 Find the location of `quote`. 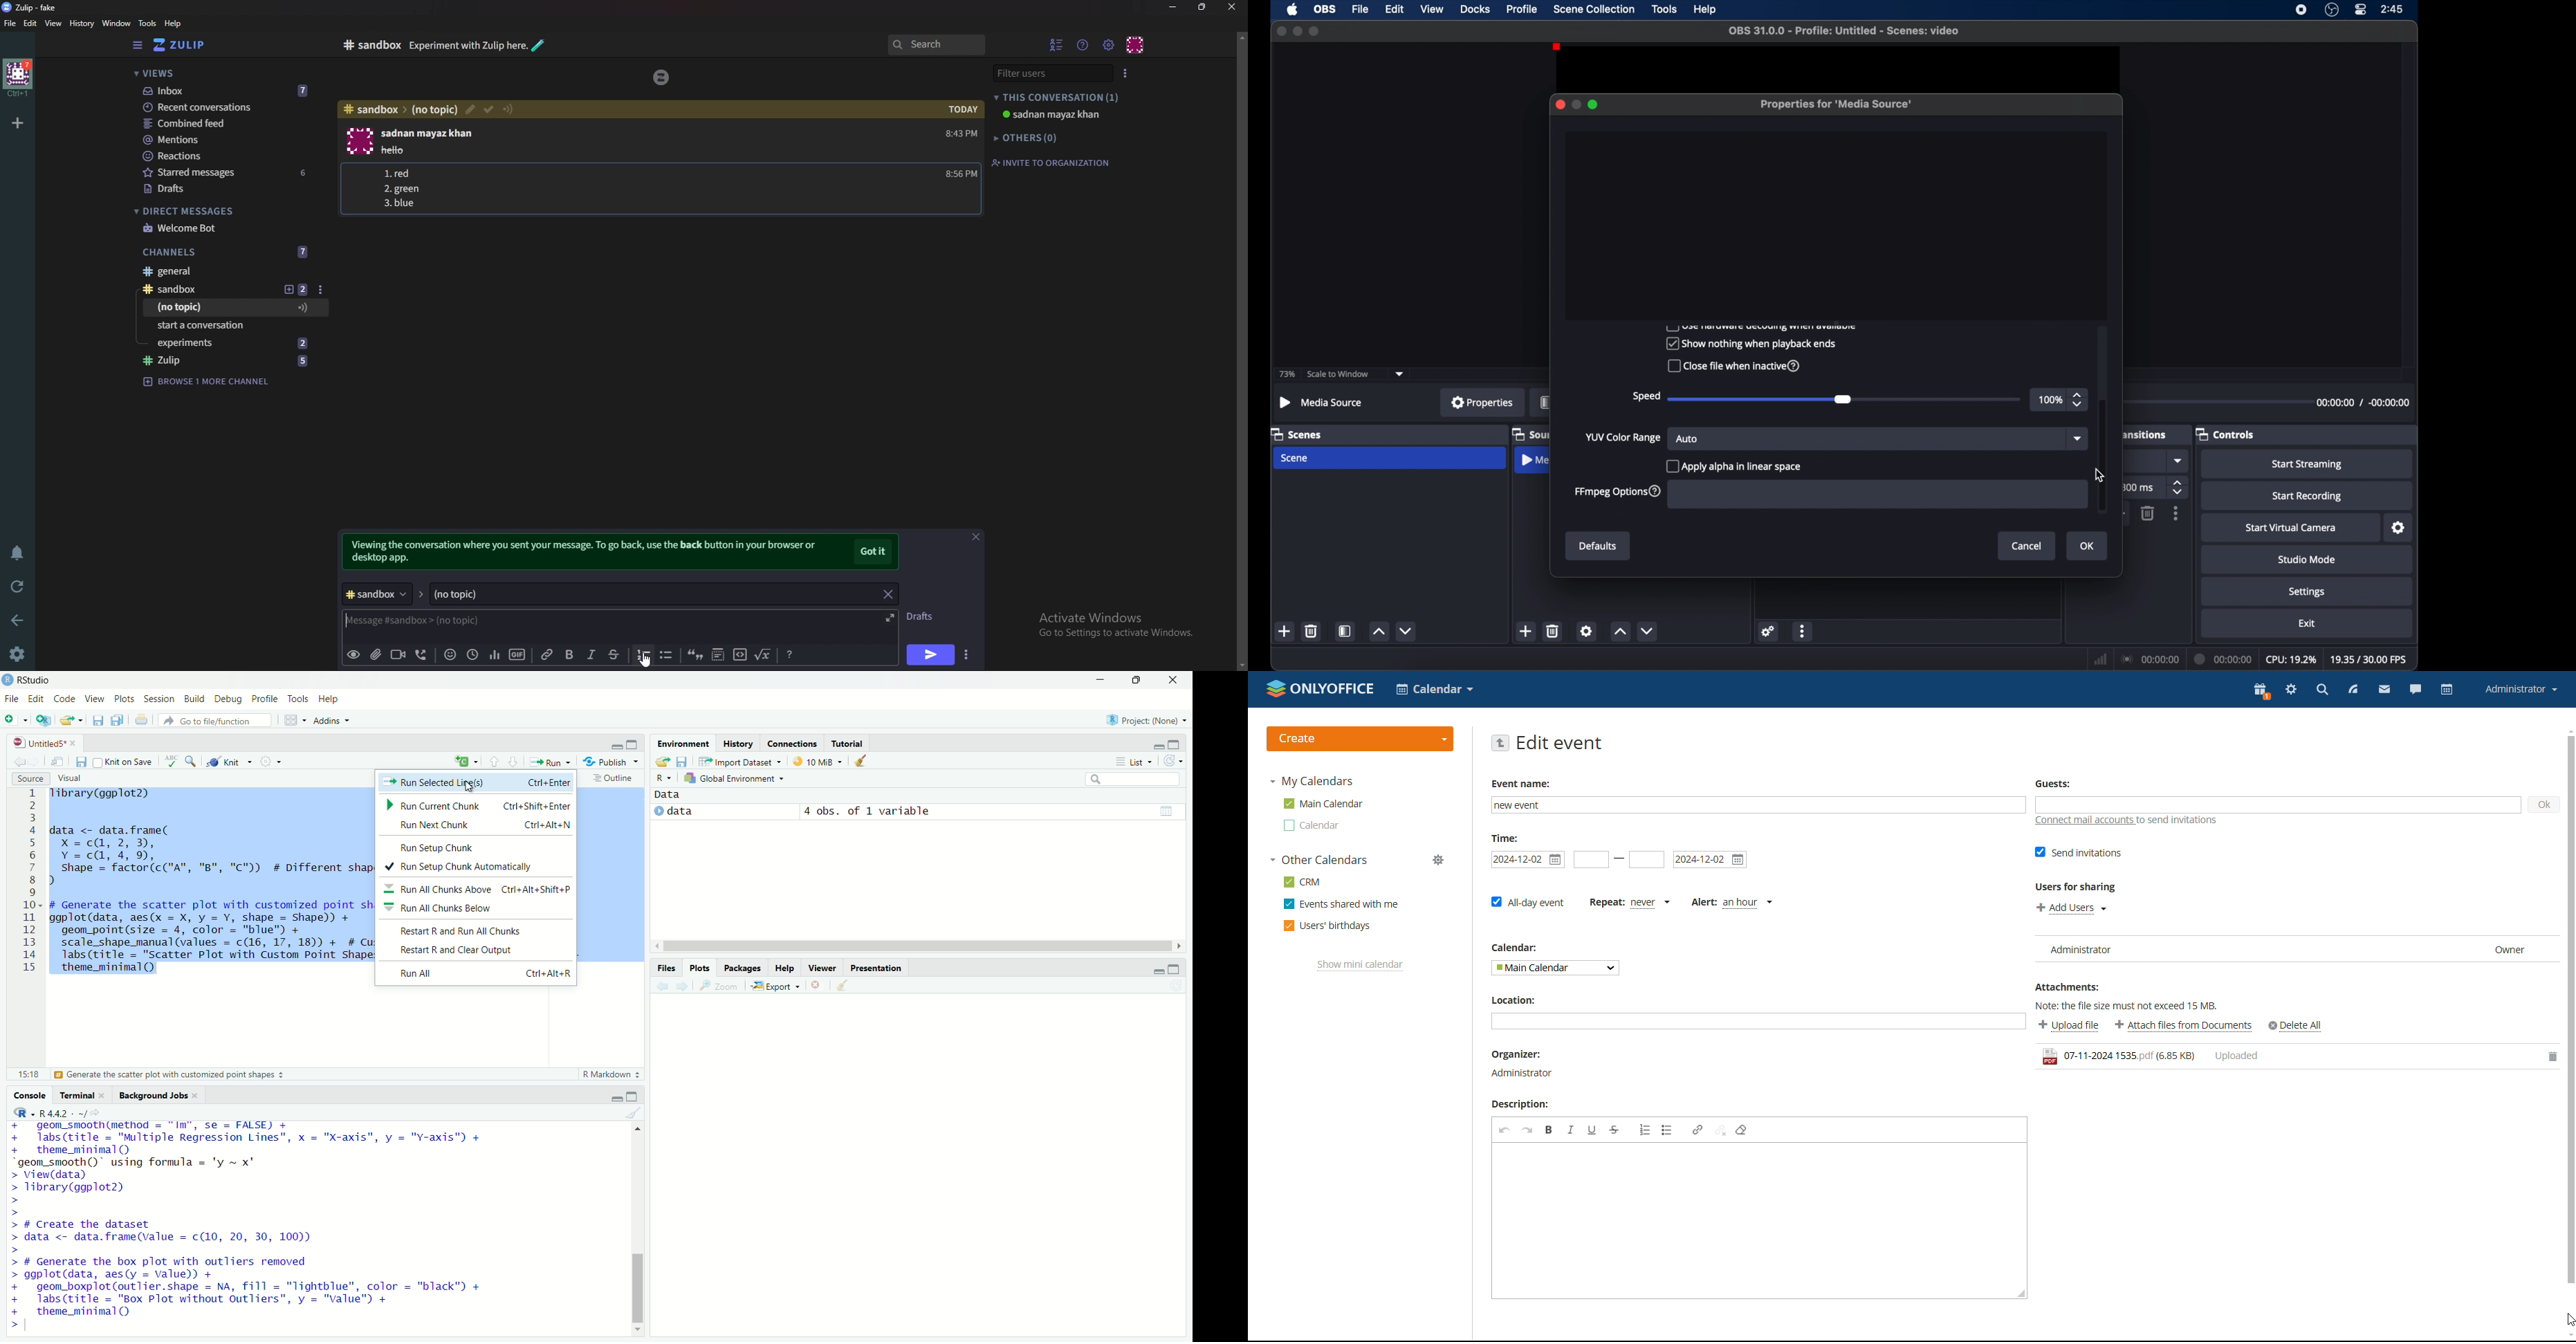

quote is located at coordinates (696, 656).